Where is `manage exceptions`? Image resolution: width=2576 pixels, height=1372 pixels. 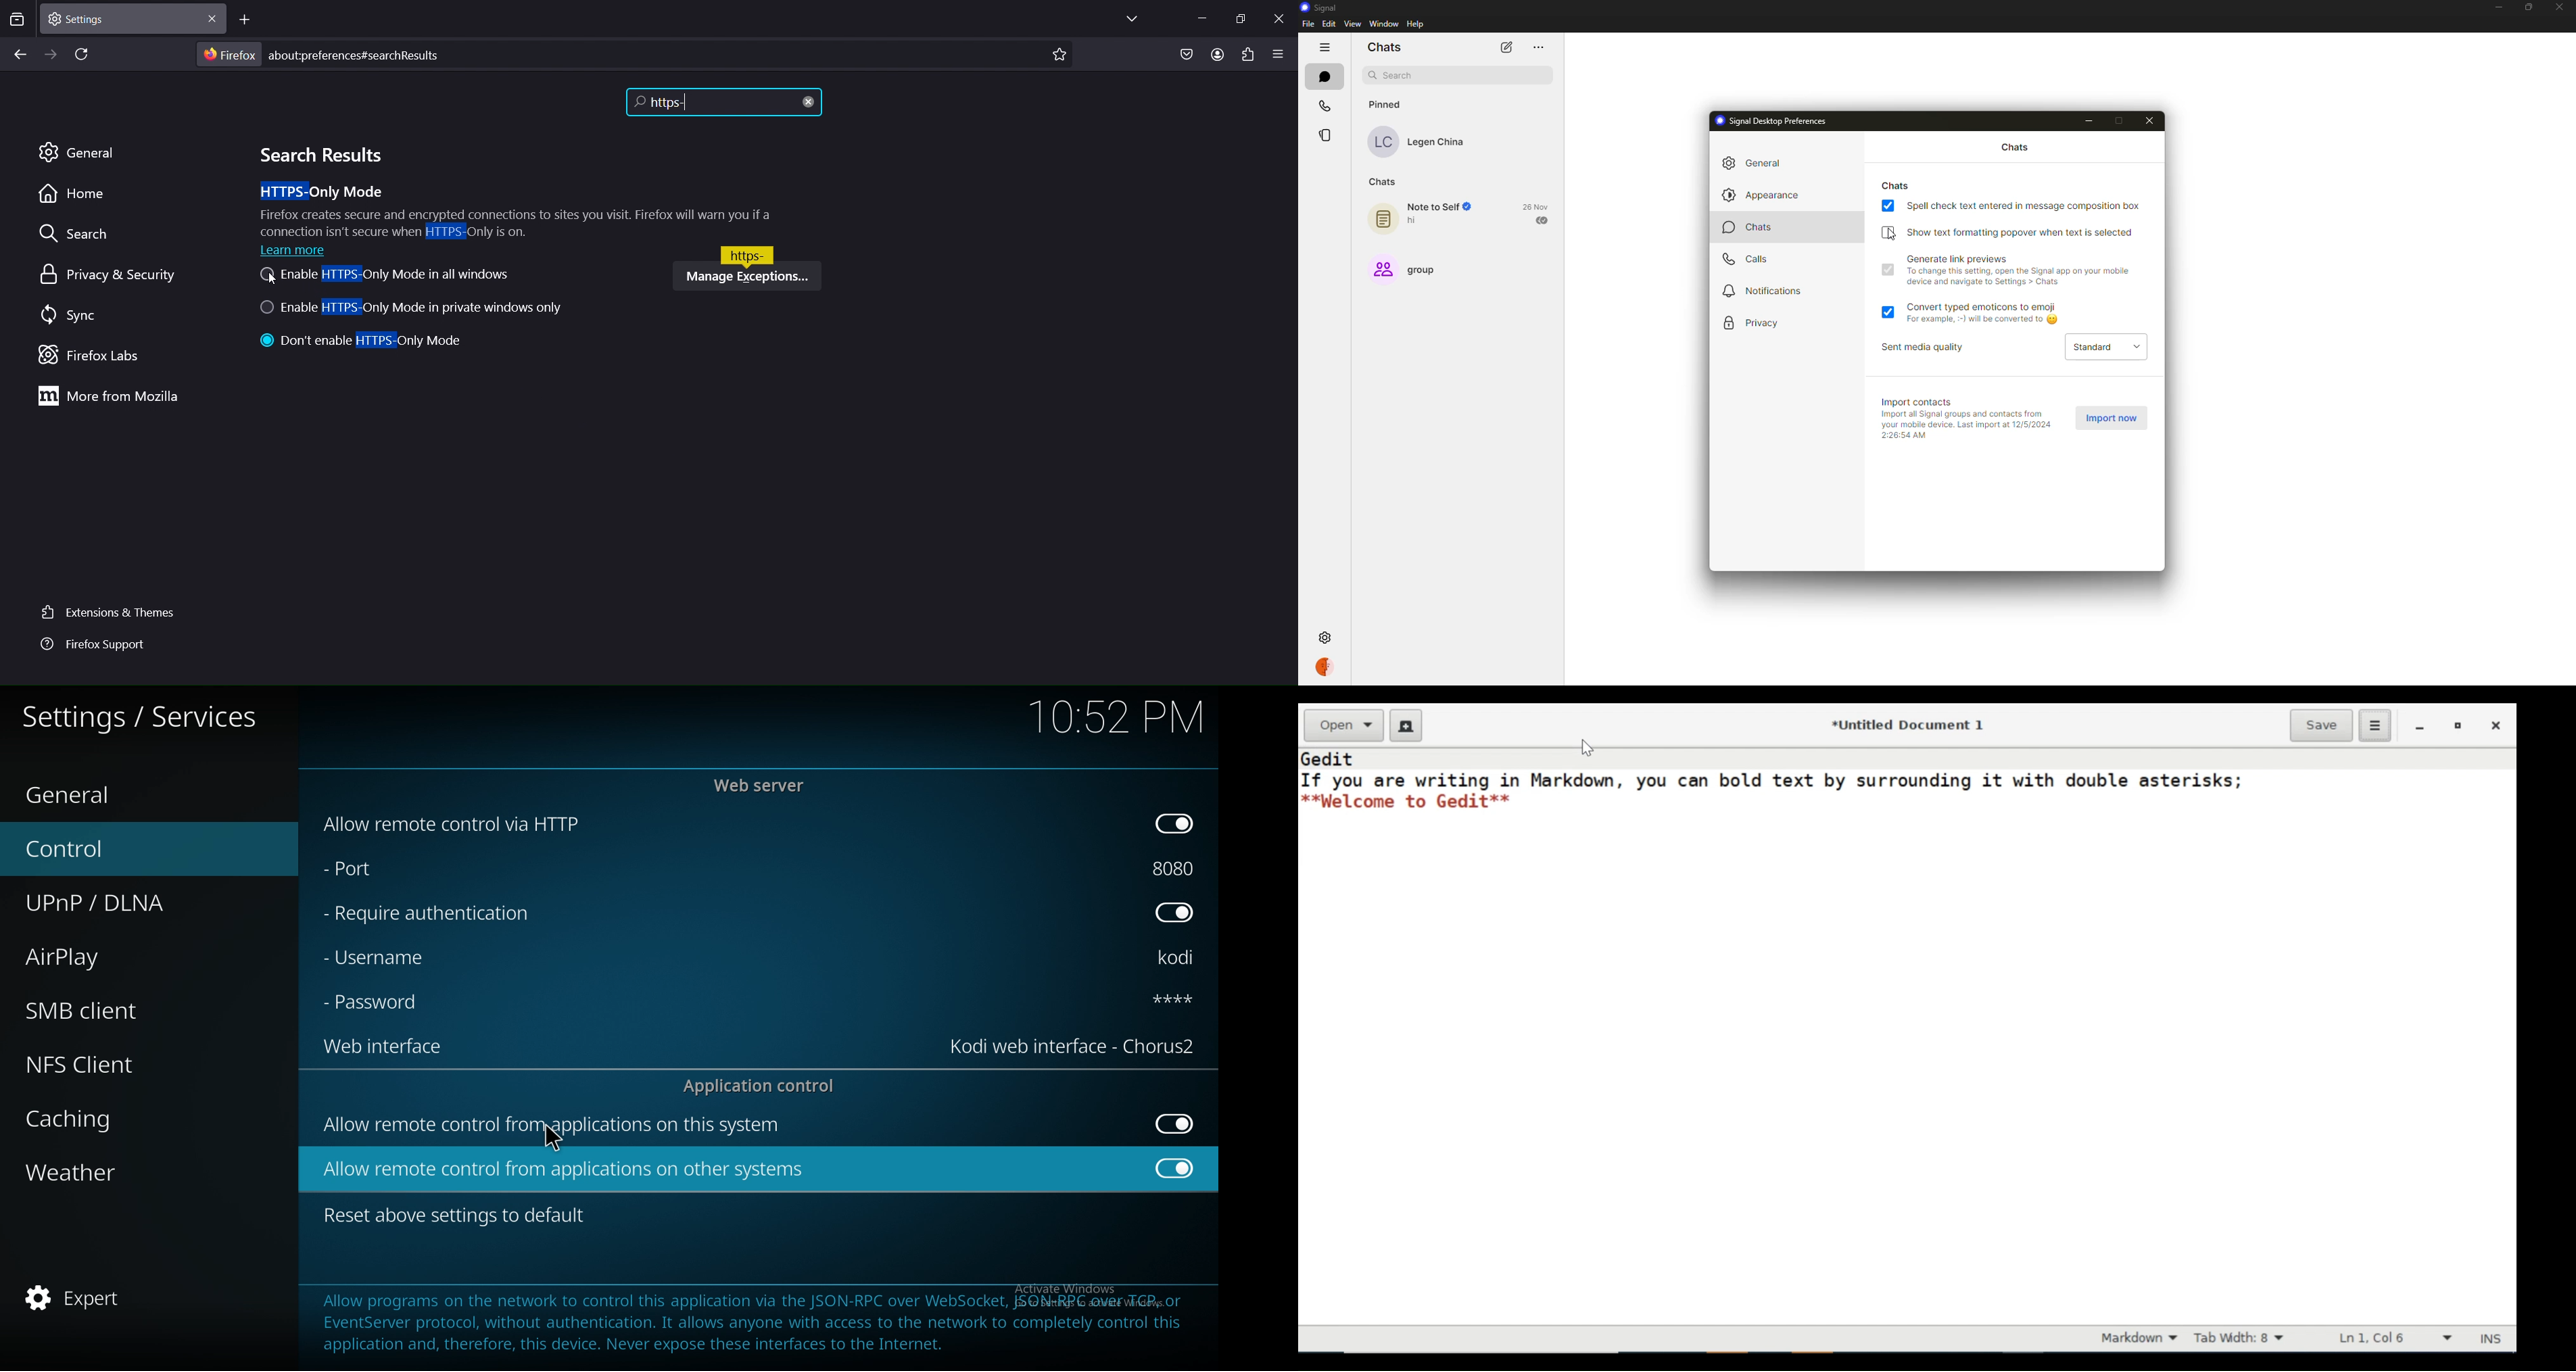
manage exceptions is located at coordinates (746, 276).